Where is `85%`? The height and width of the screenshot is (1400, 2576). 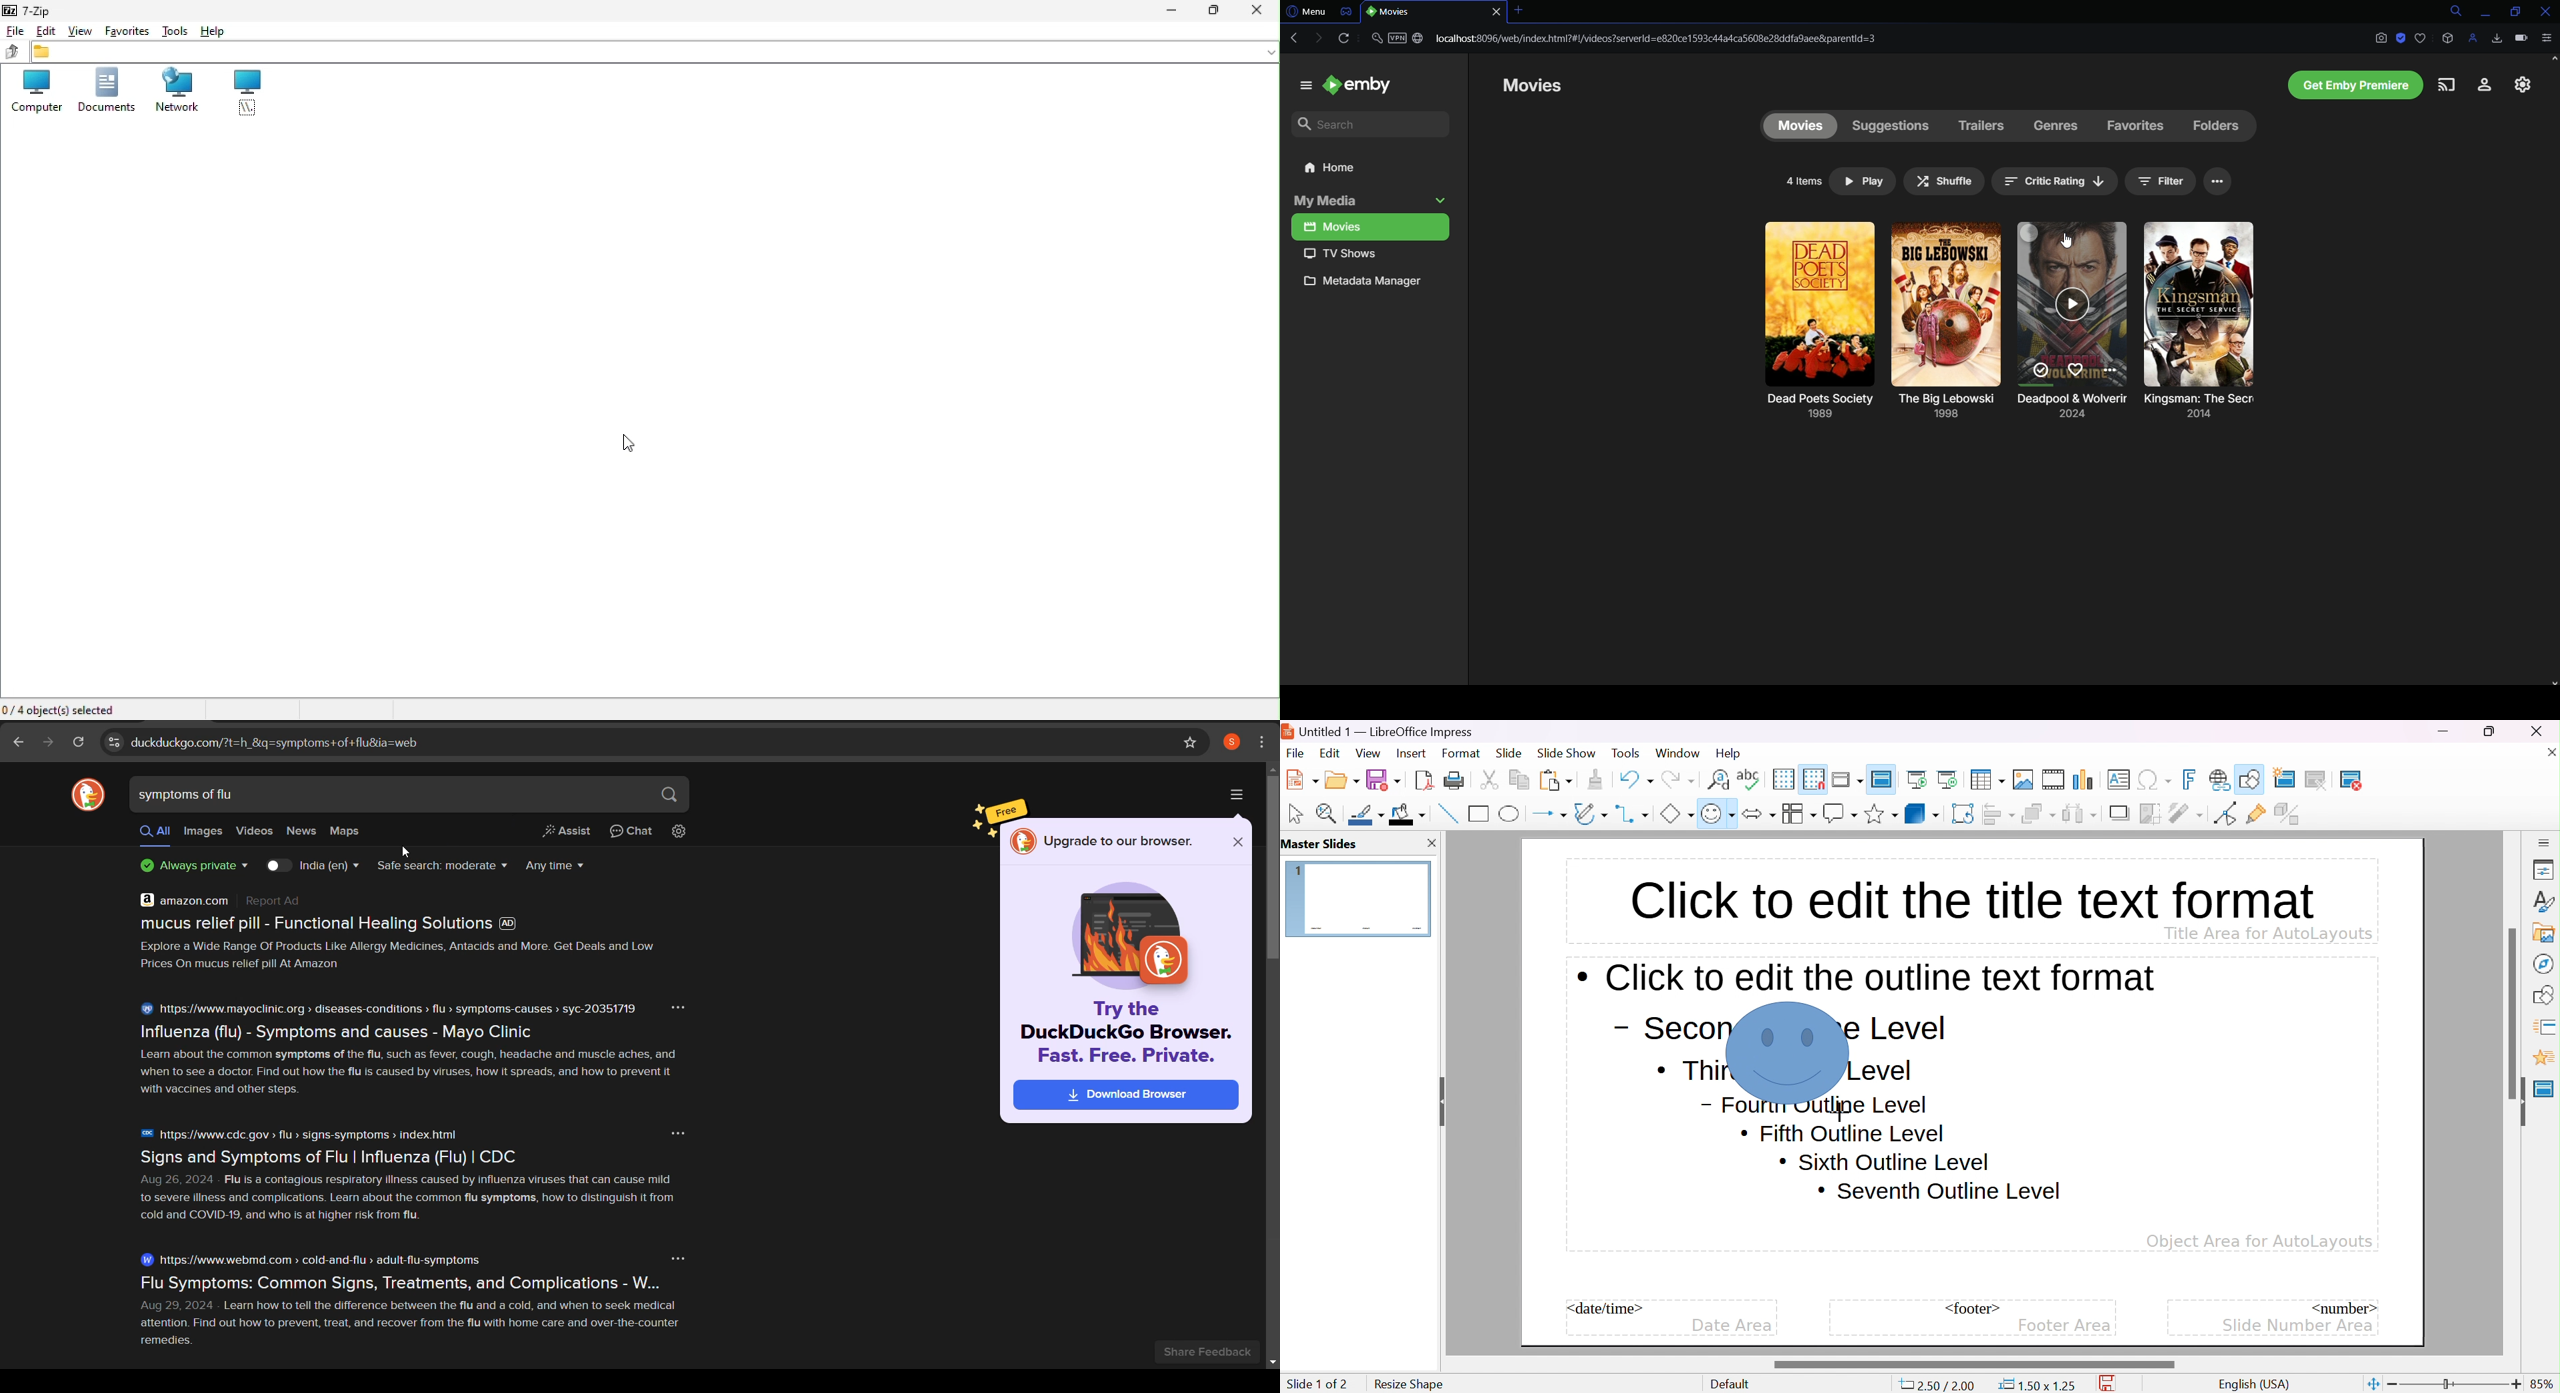
85% is located at coordinates (2543, 1384).